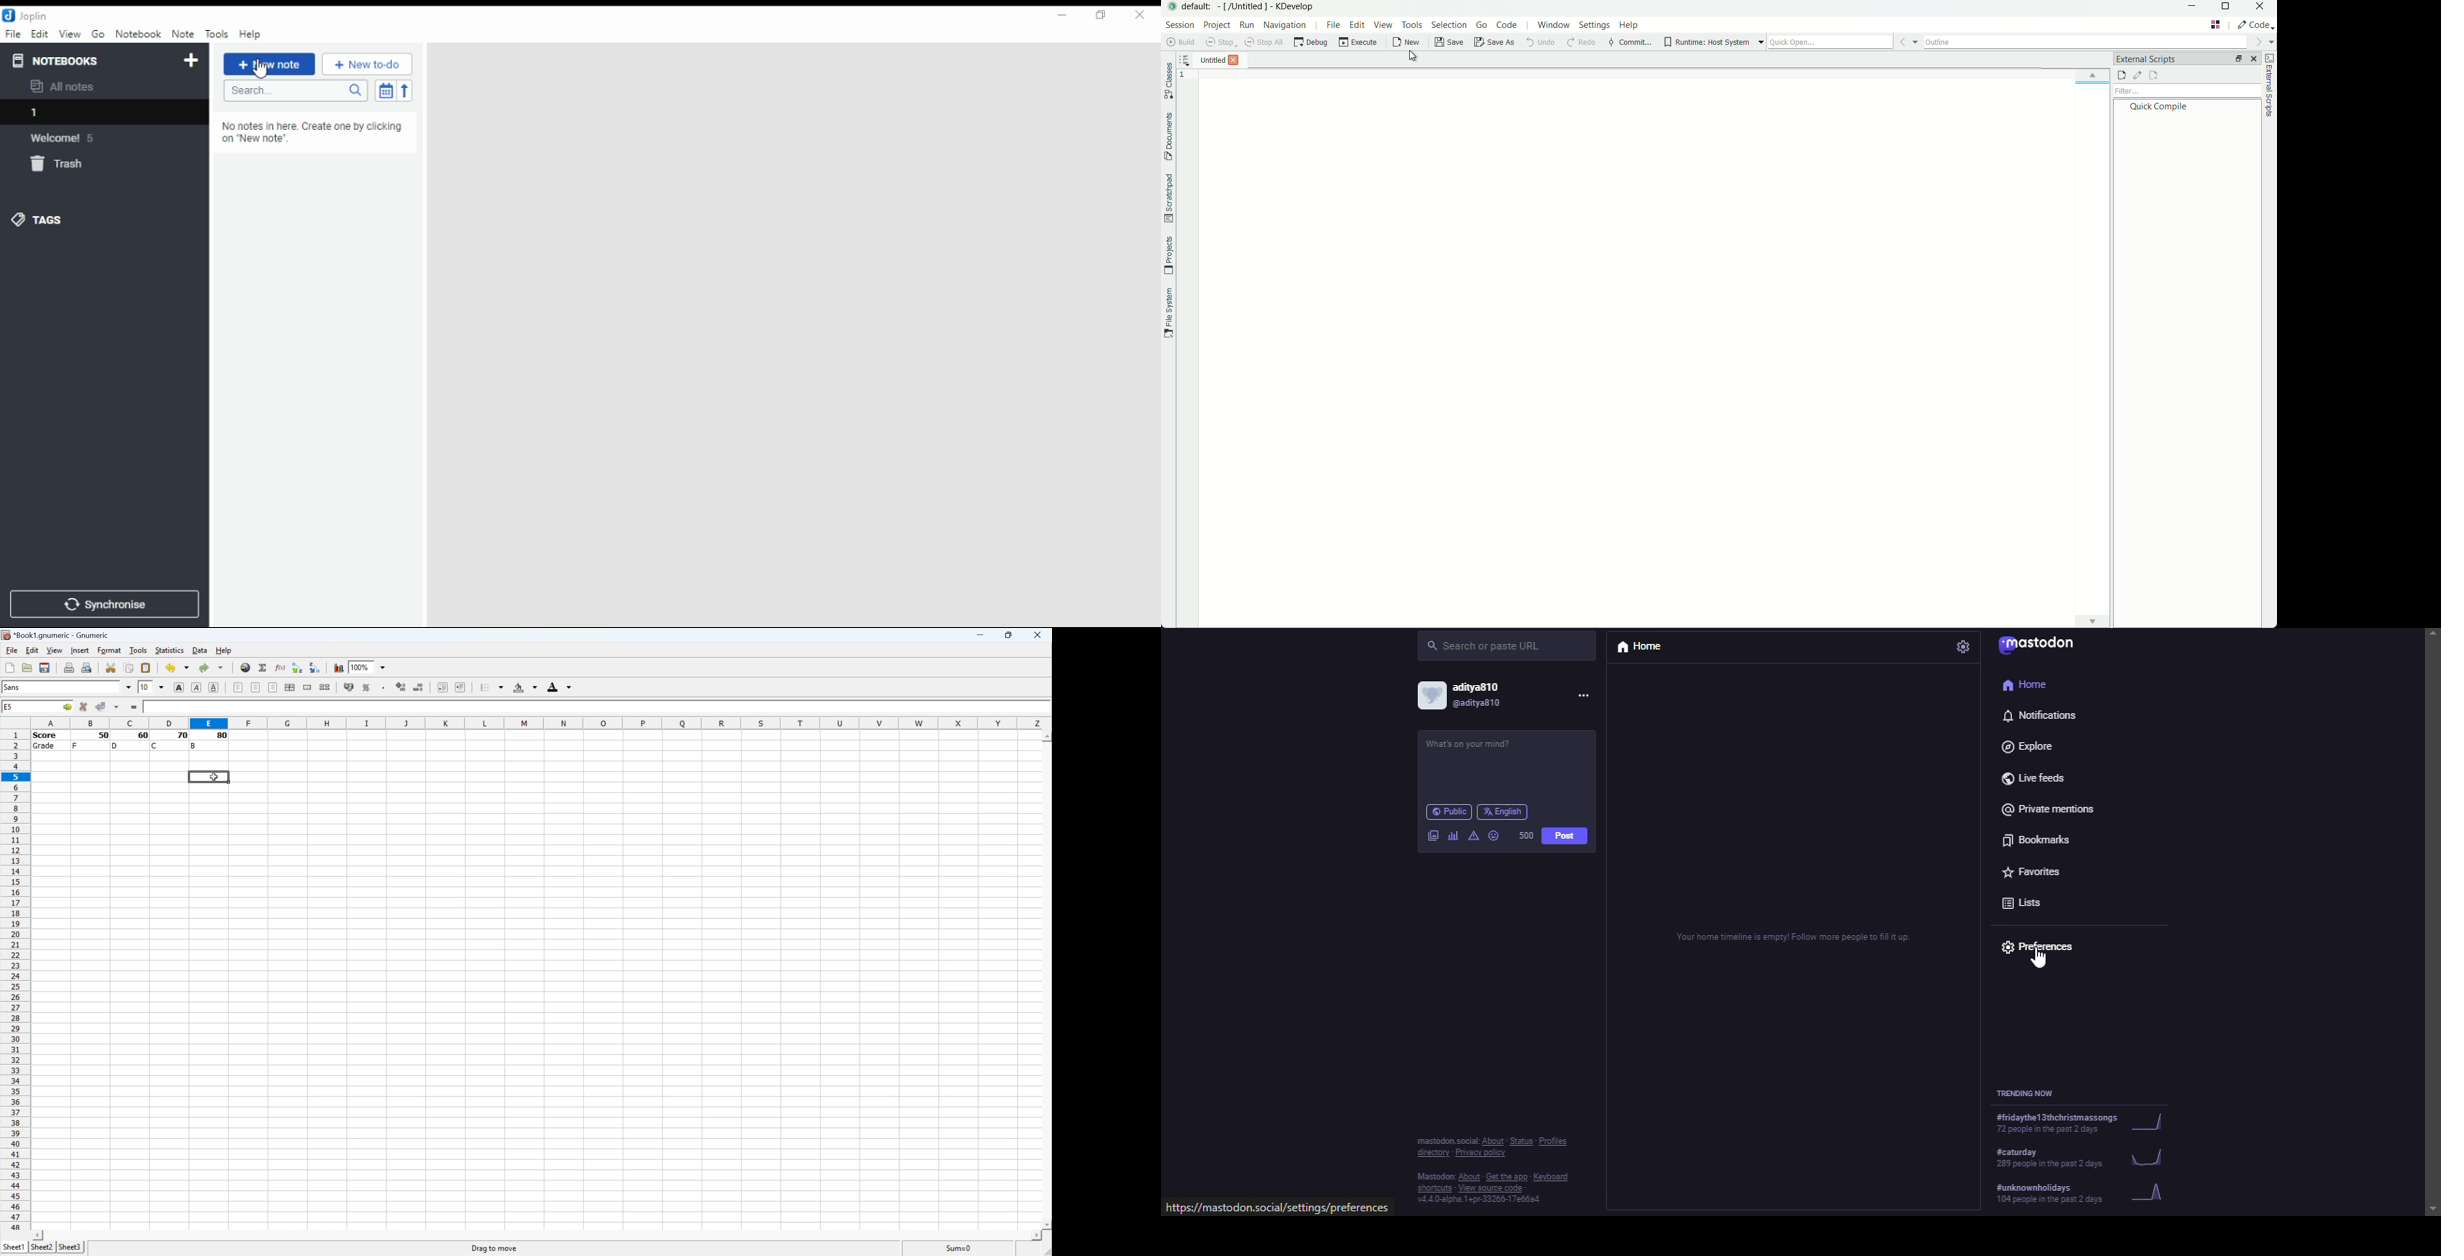 This screenshot has width=2464, height=1260. I want to click on Grade, so click(46, 747).